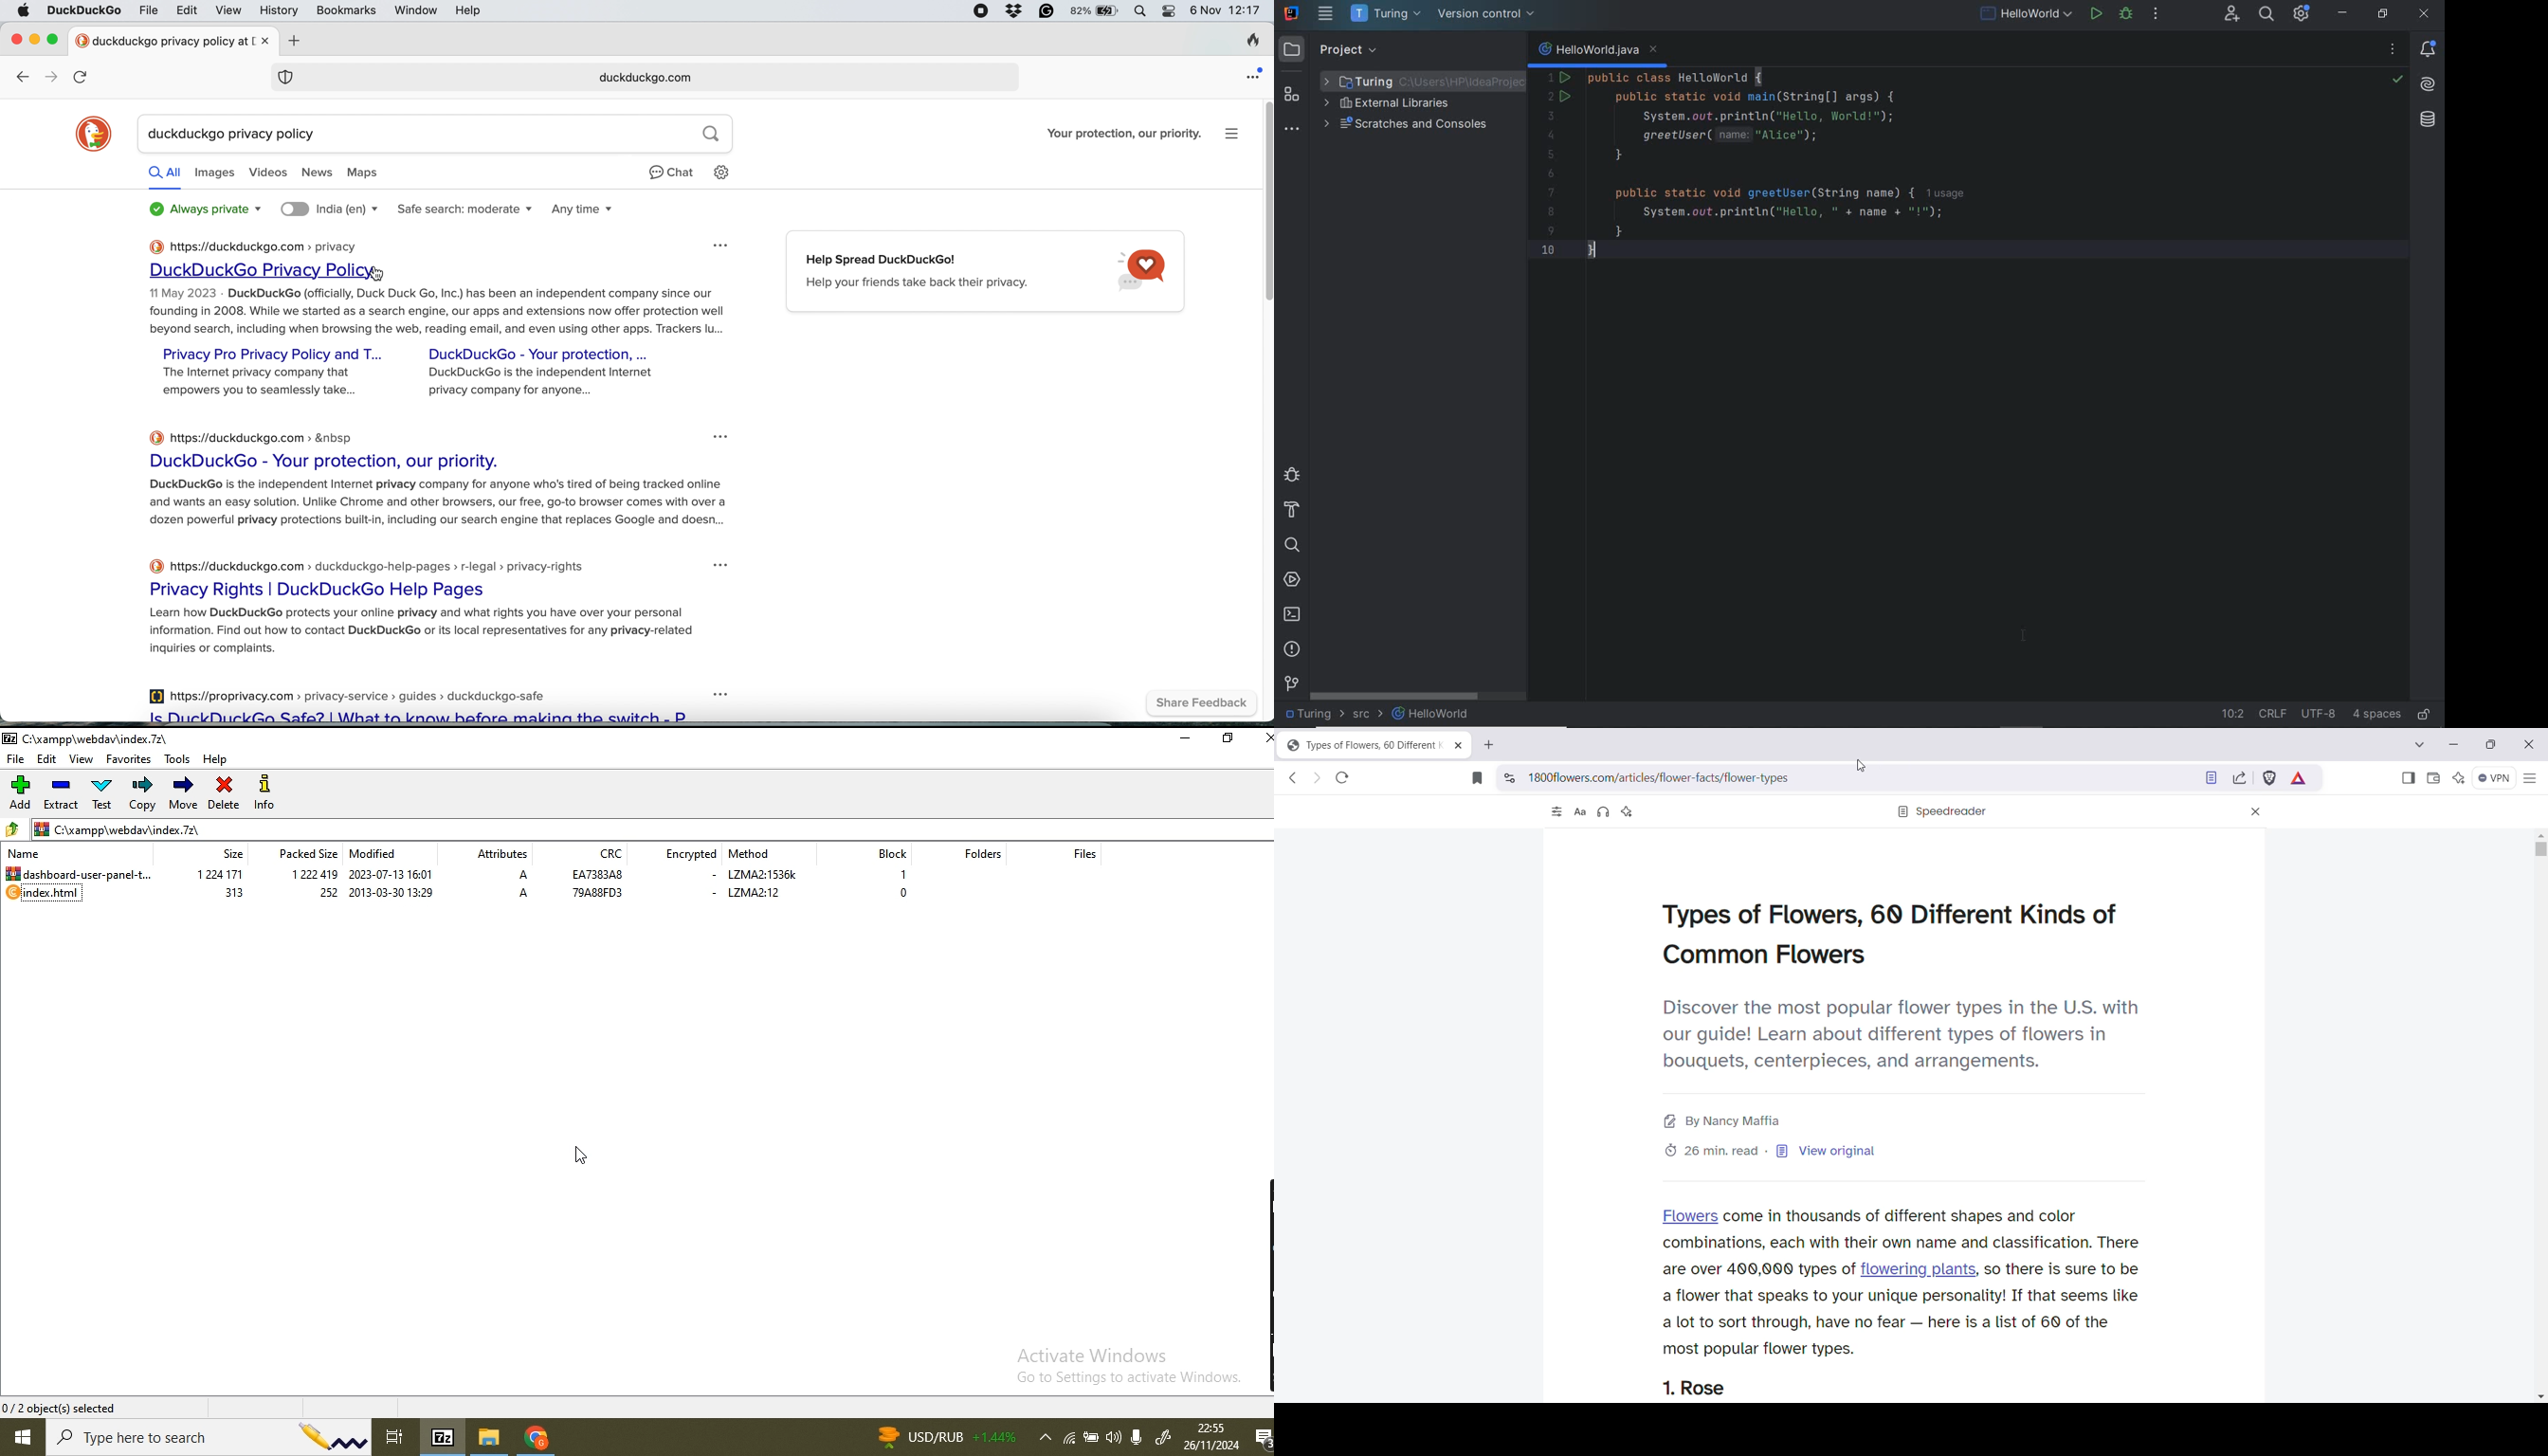  Describe the element at coordinates (228, 853) in the screenshot. I see `size` at that location.